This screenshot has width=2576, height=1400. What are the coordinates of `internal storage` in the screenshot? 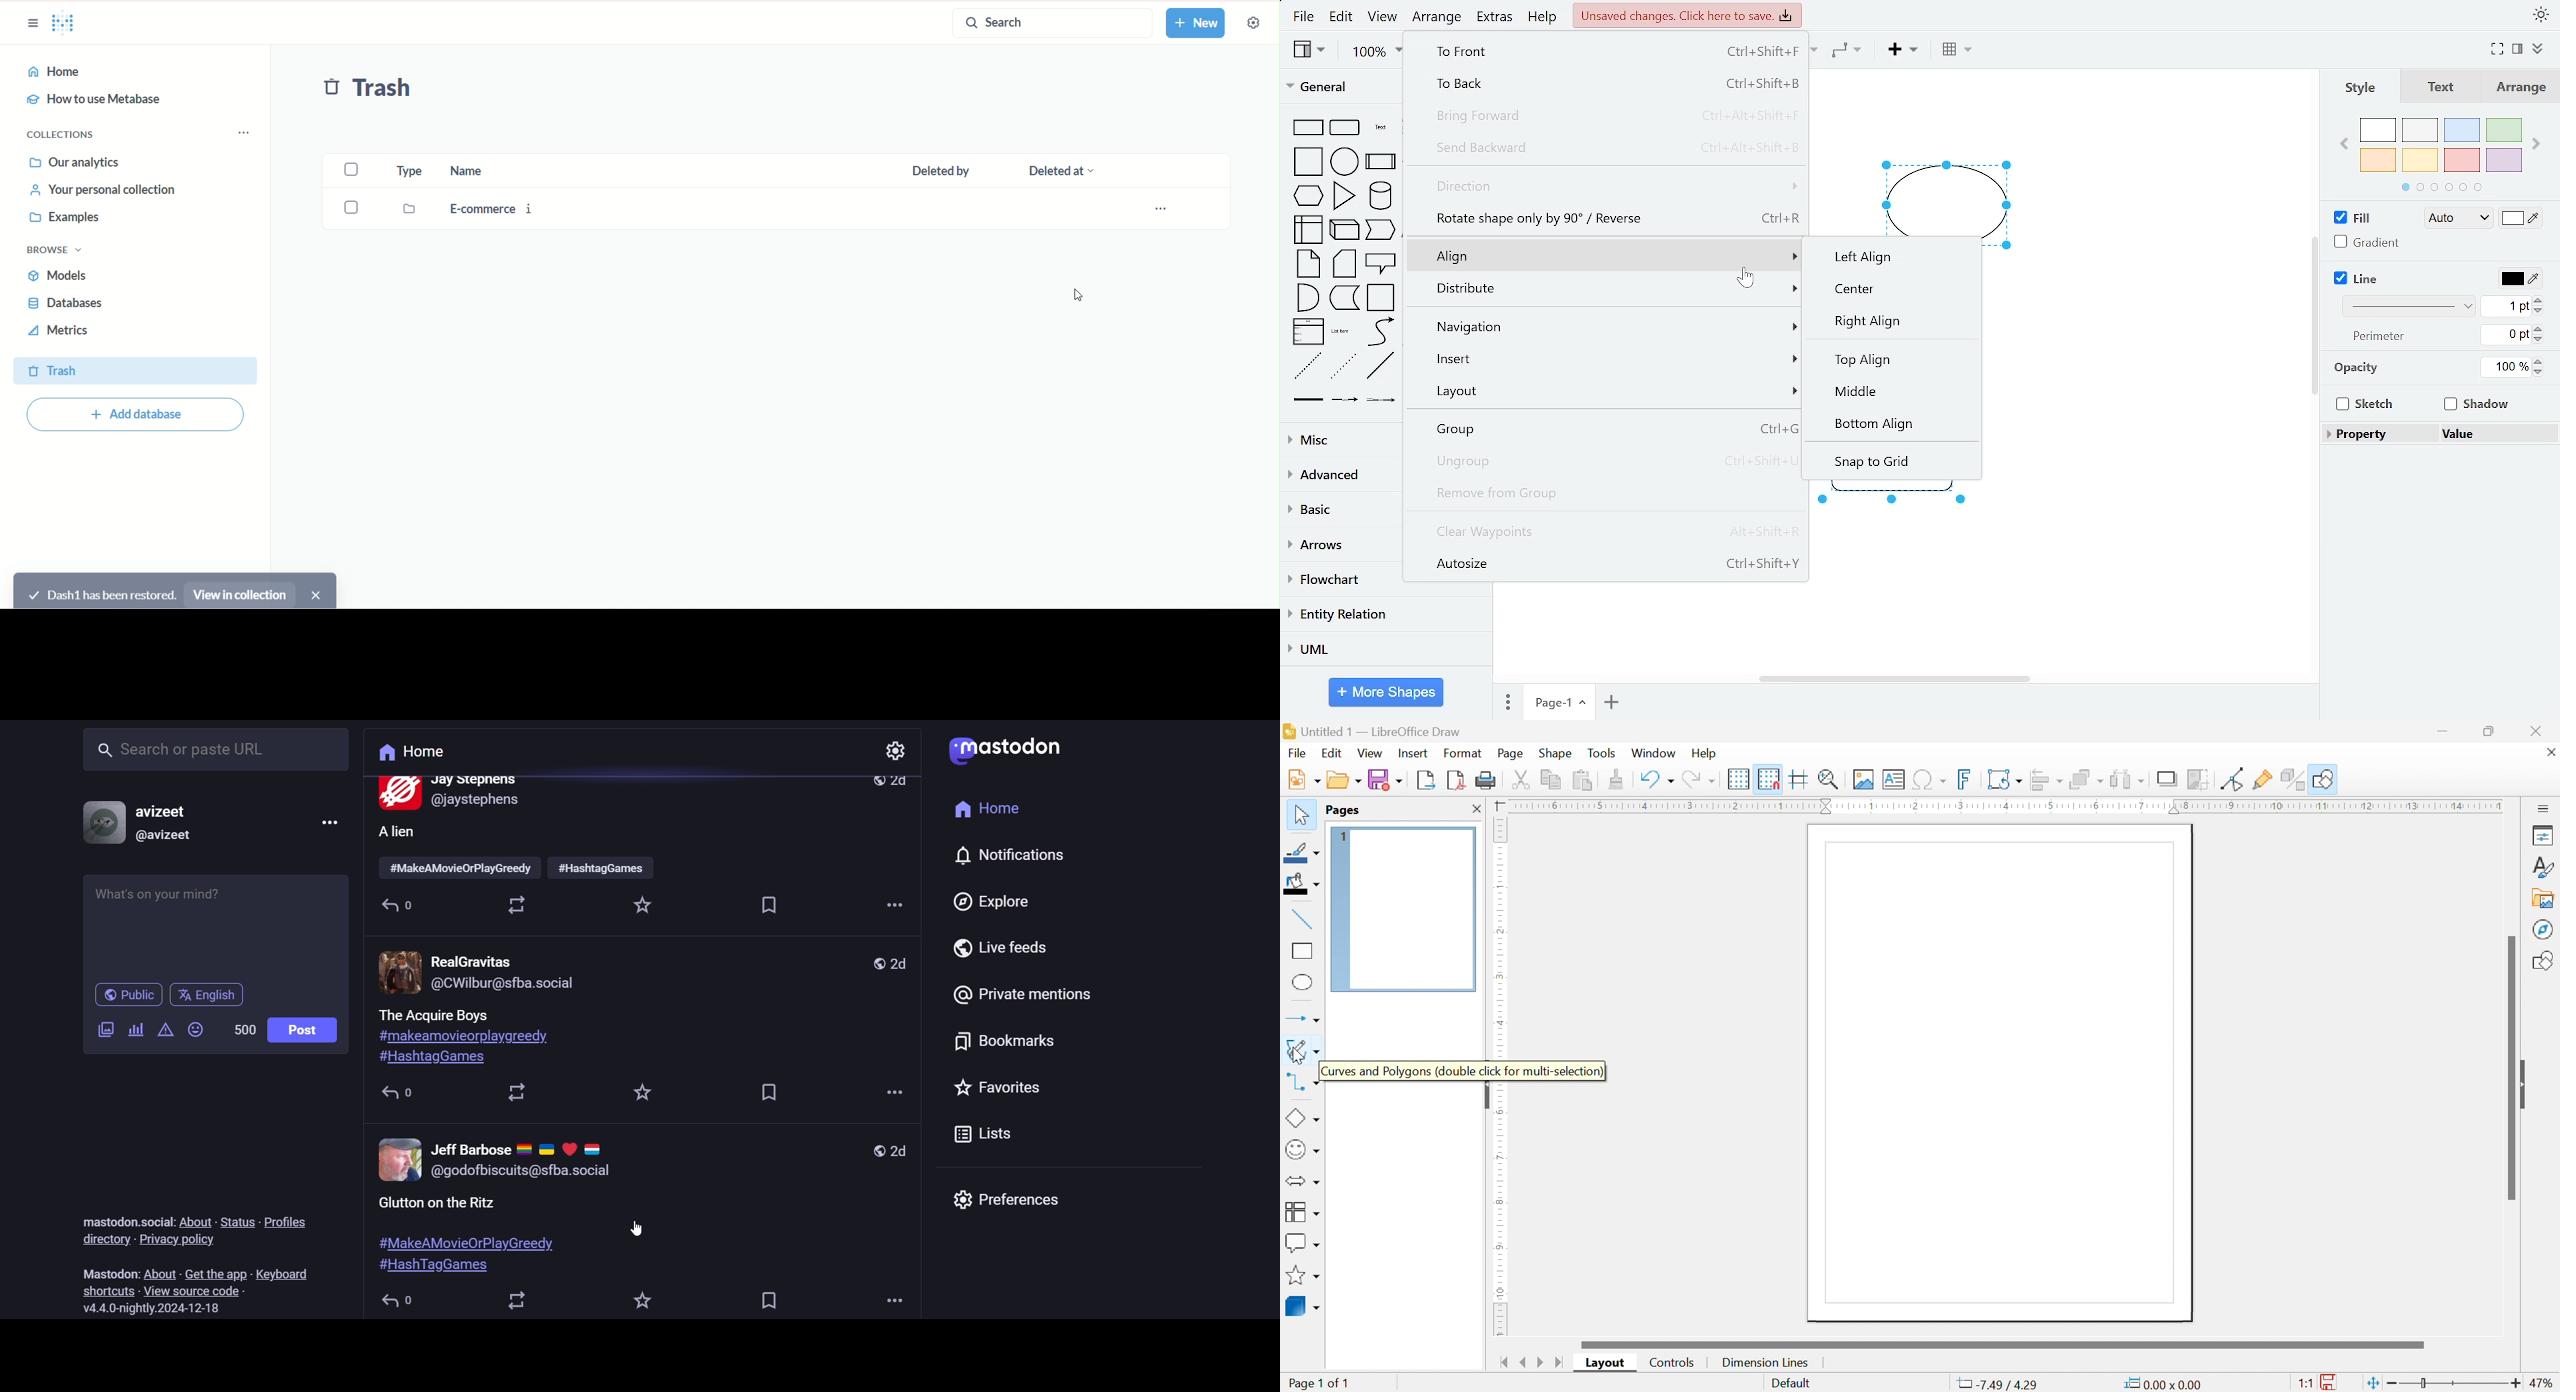 It's located at (1311, 229).